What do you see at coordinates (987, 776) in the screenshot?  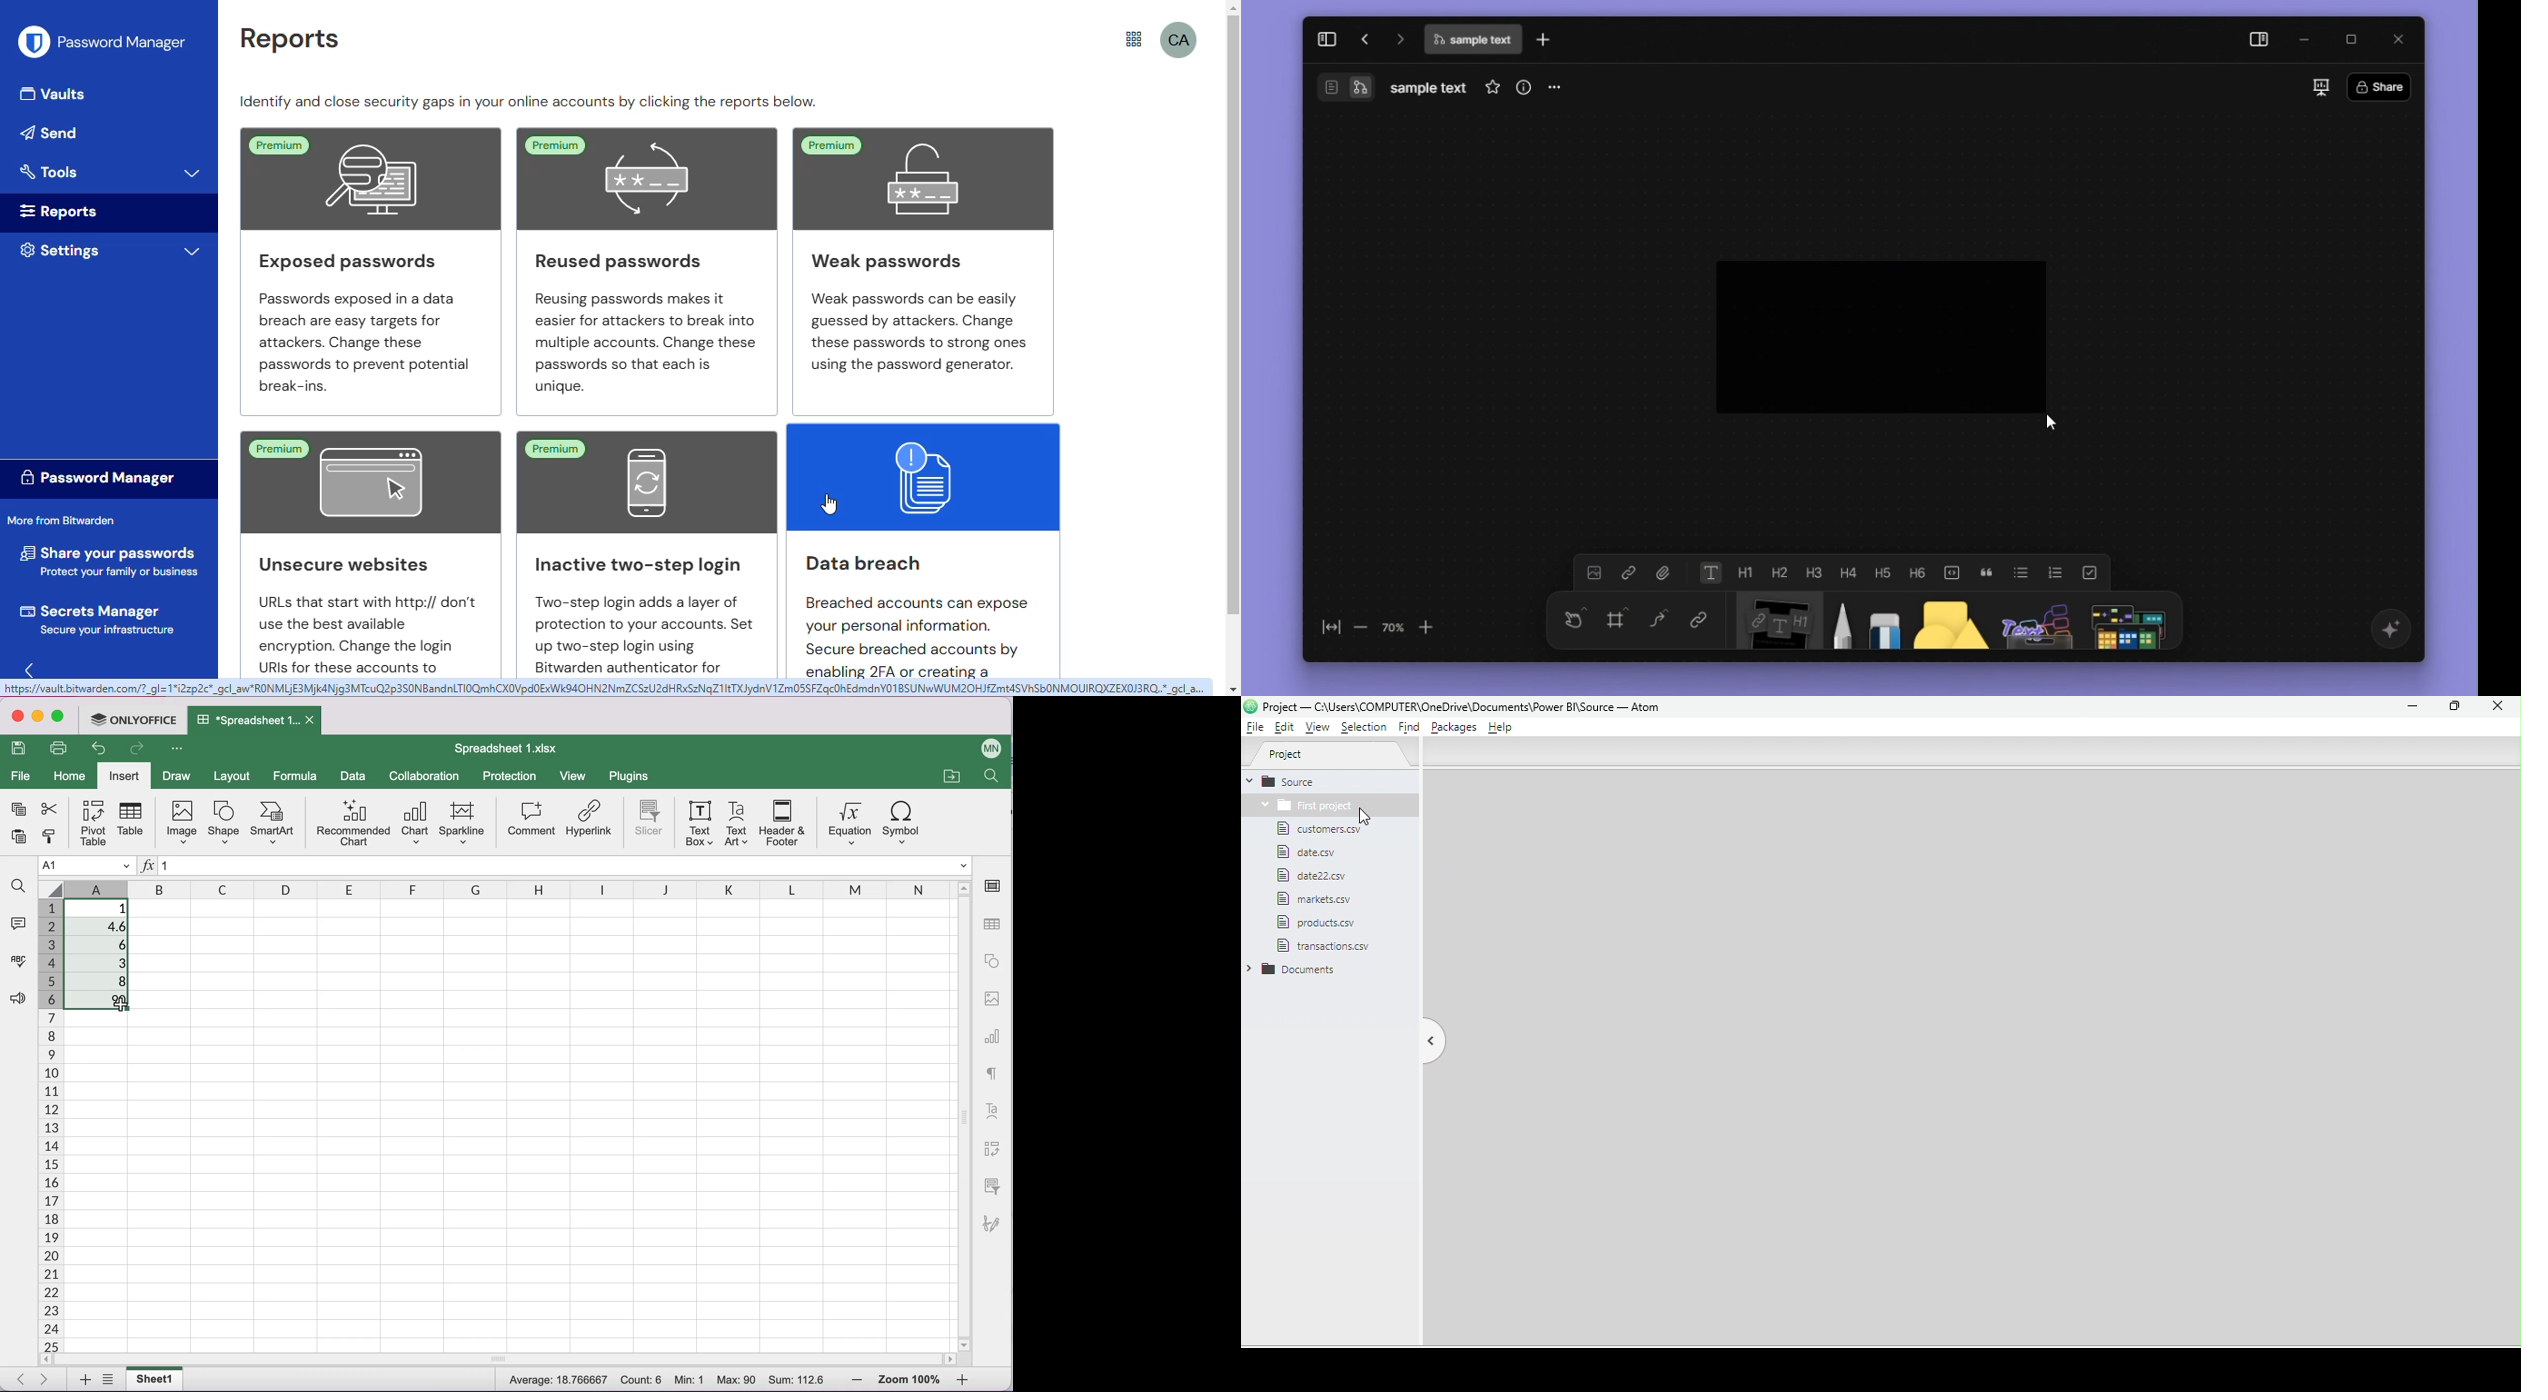 I see `find` at bounding box center [987, 776].